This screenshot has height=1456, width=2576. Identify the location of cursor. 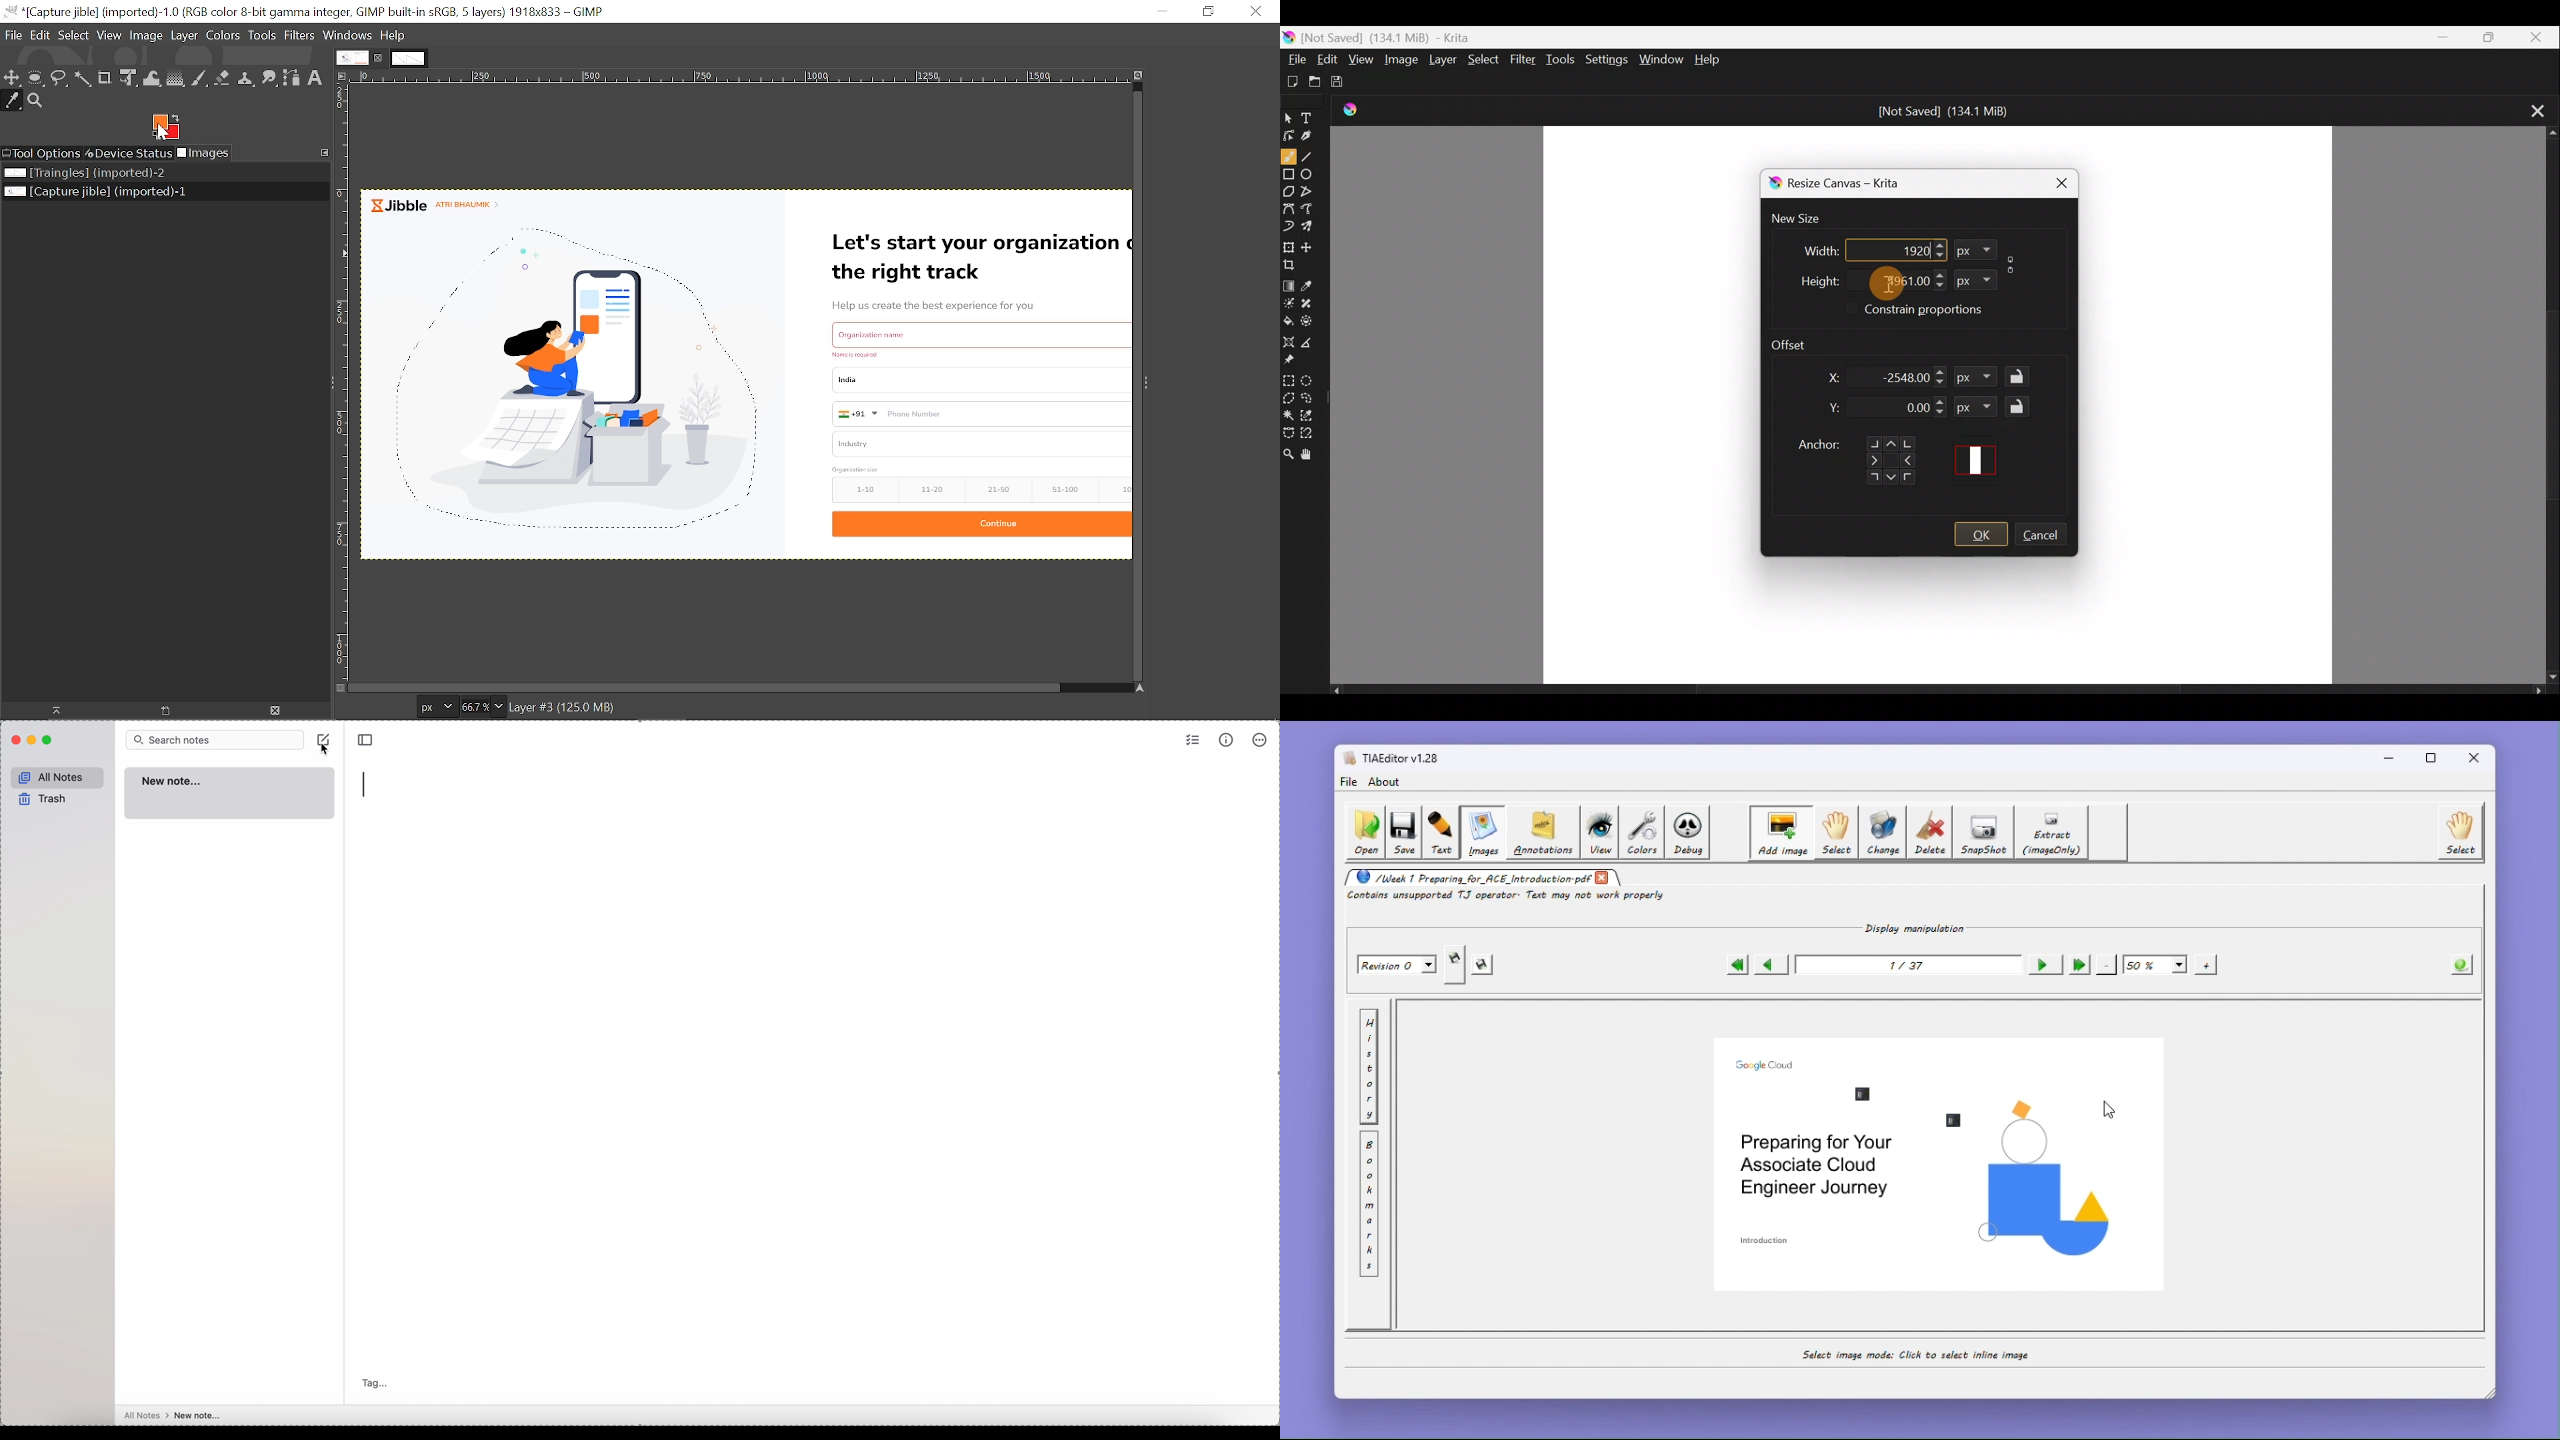
(326, 751).